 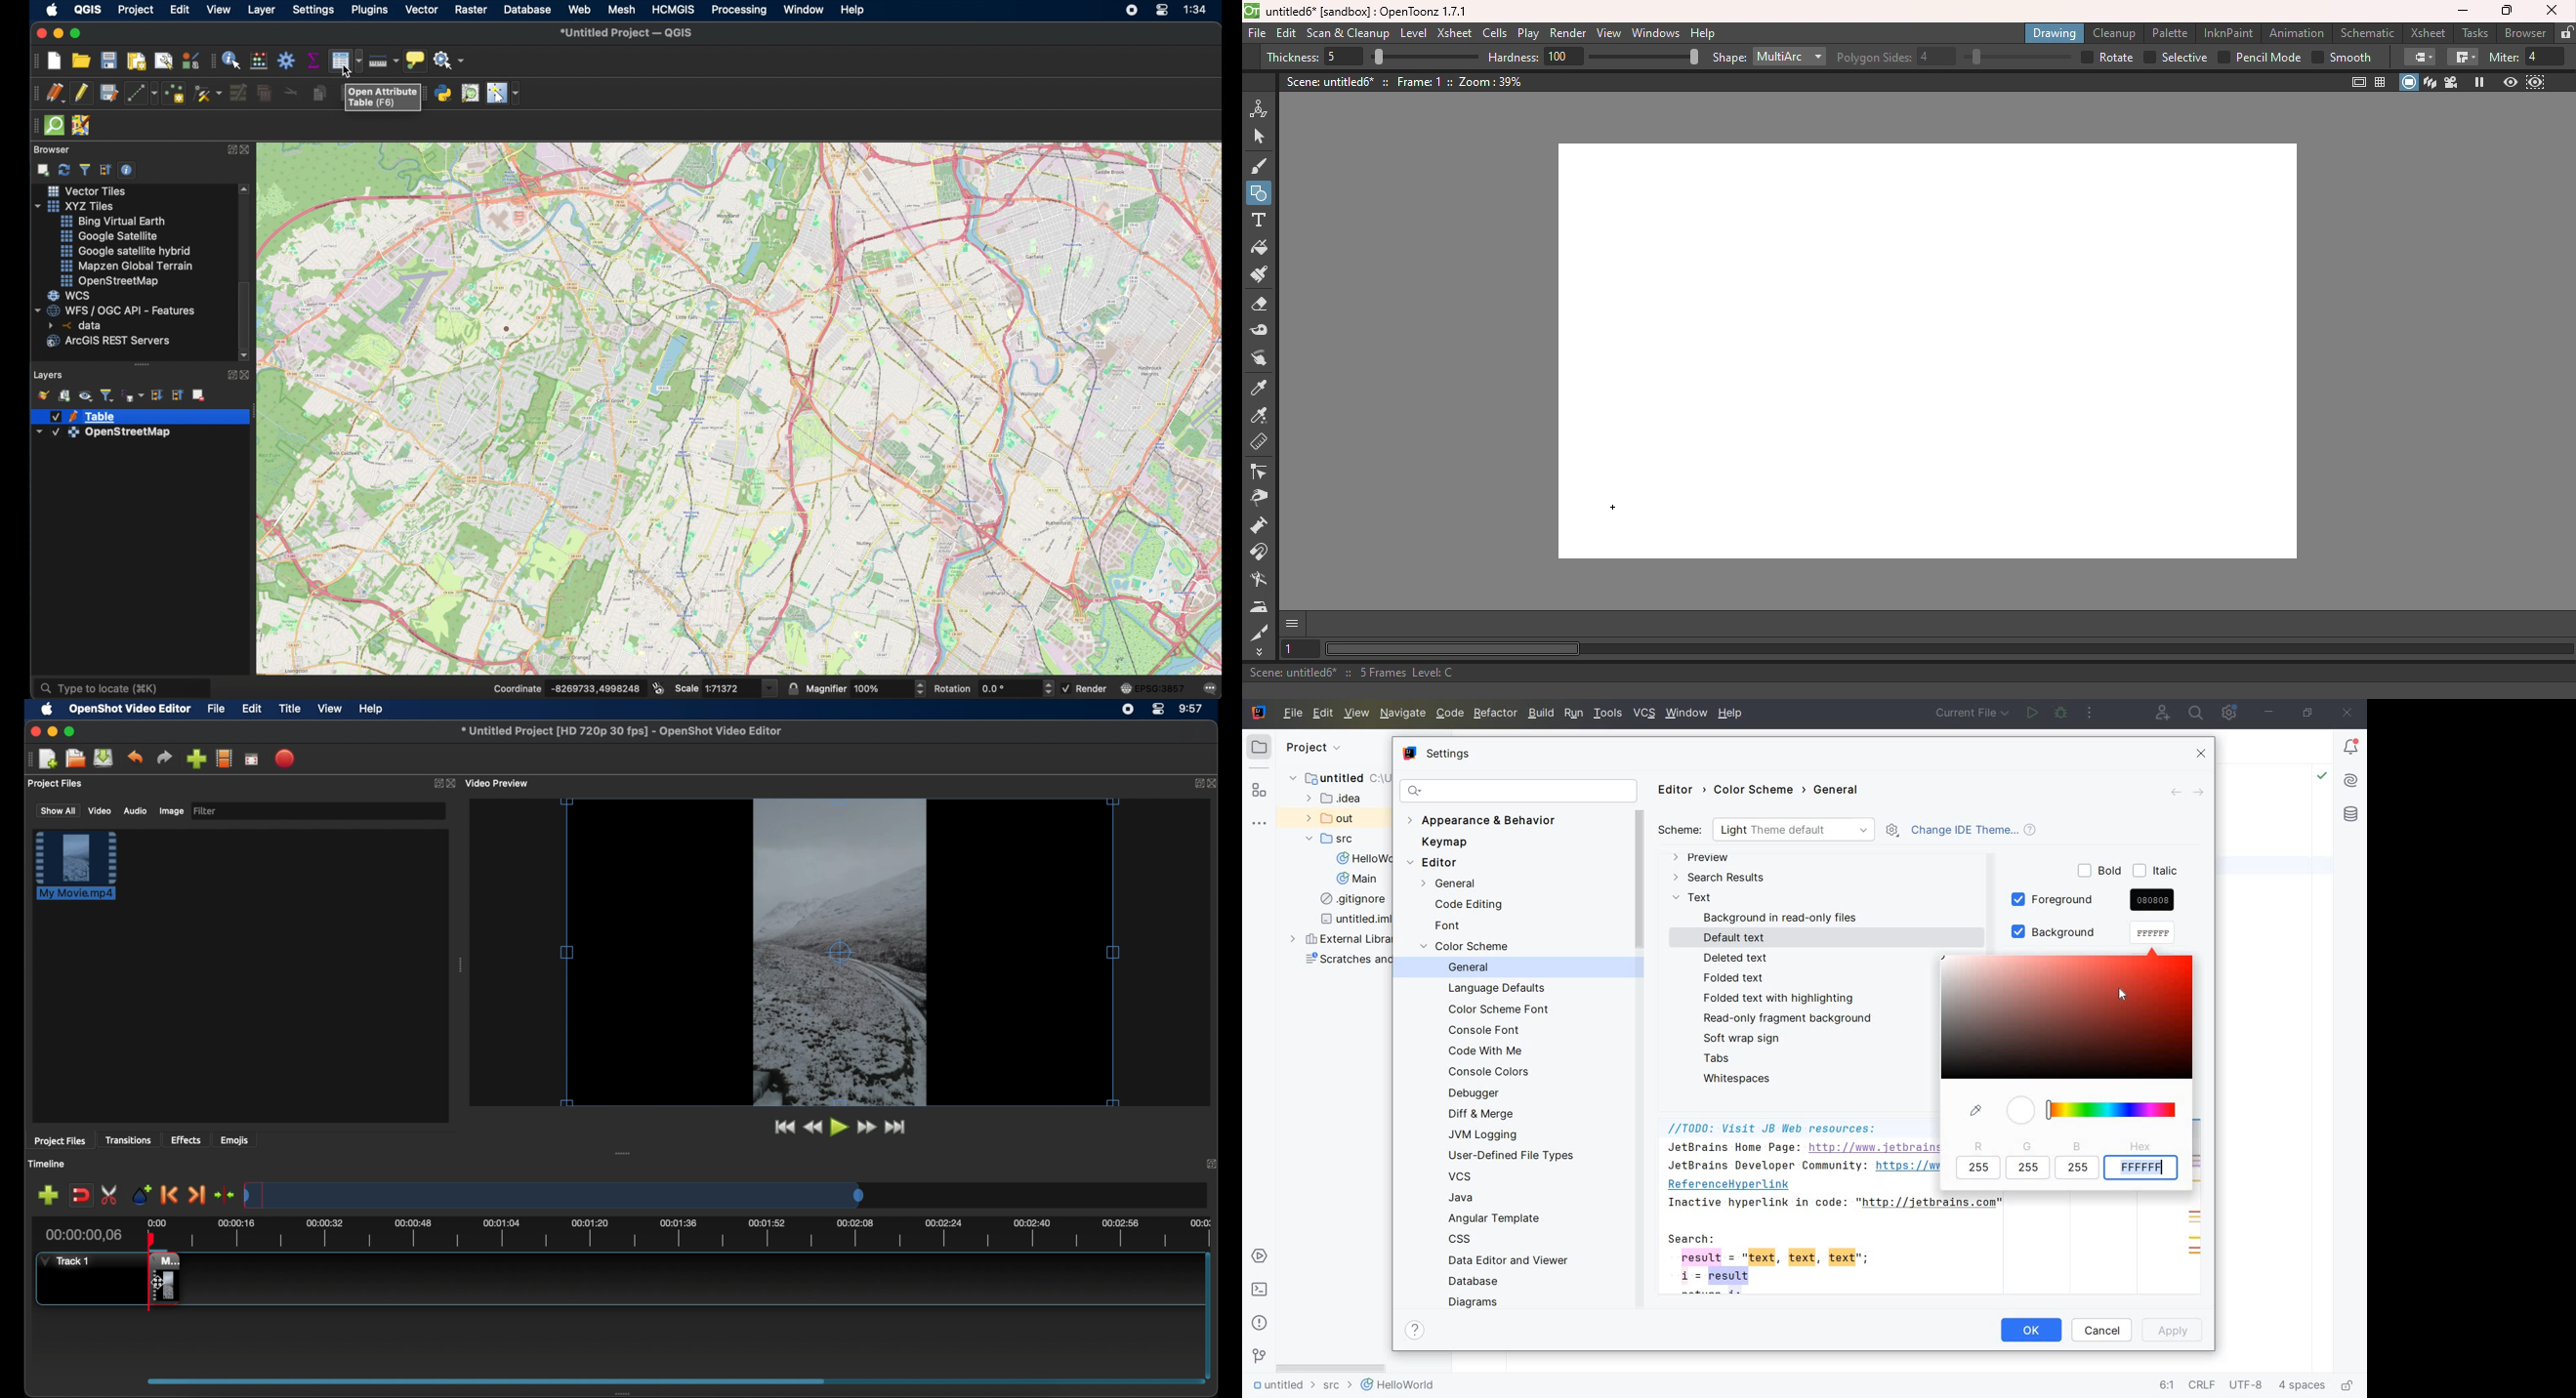 I want to click on EDIT, so click(x=1325, y=714).